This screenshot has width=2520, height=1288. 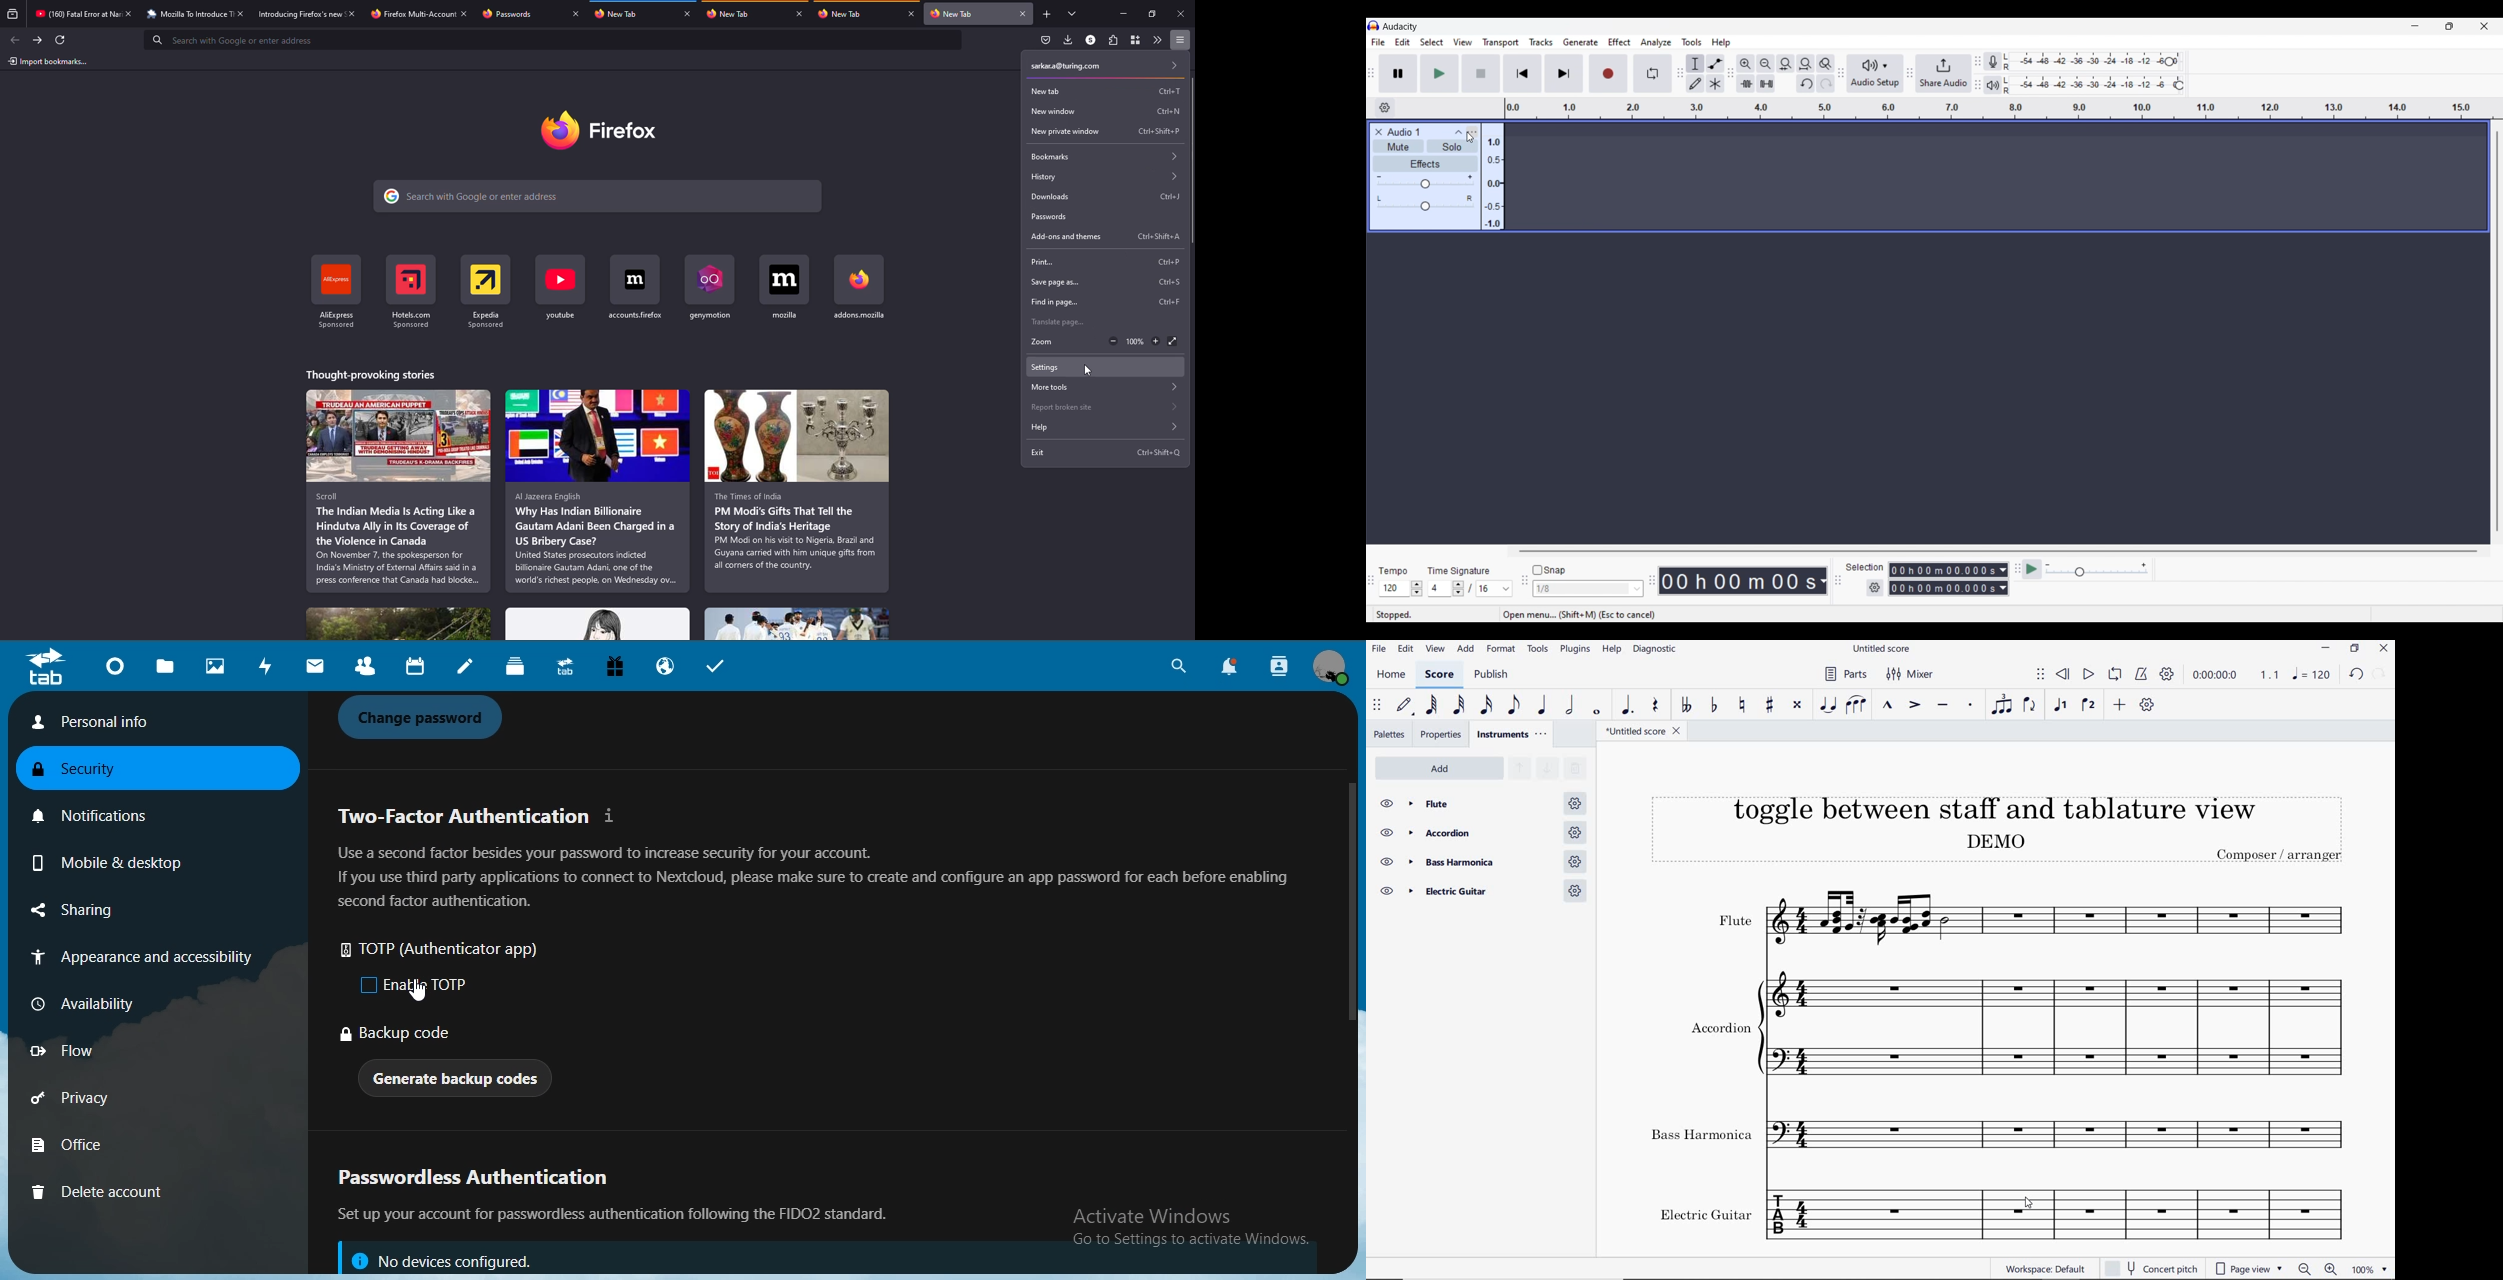 What do you see at coordinates (1857, 705) in the screenshot?
I see `slur` at bounding box center [1857, 705].